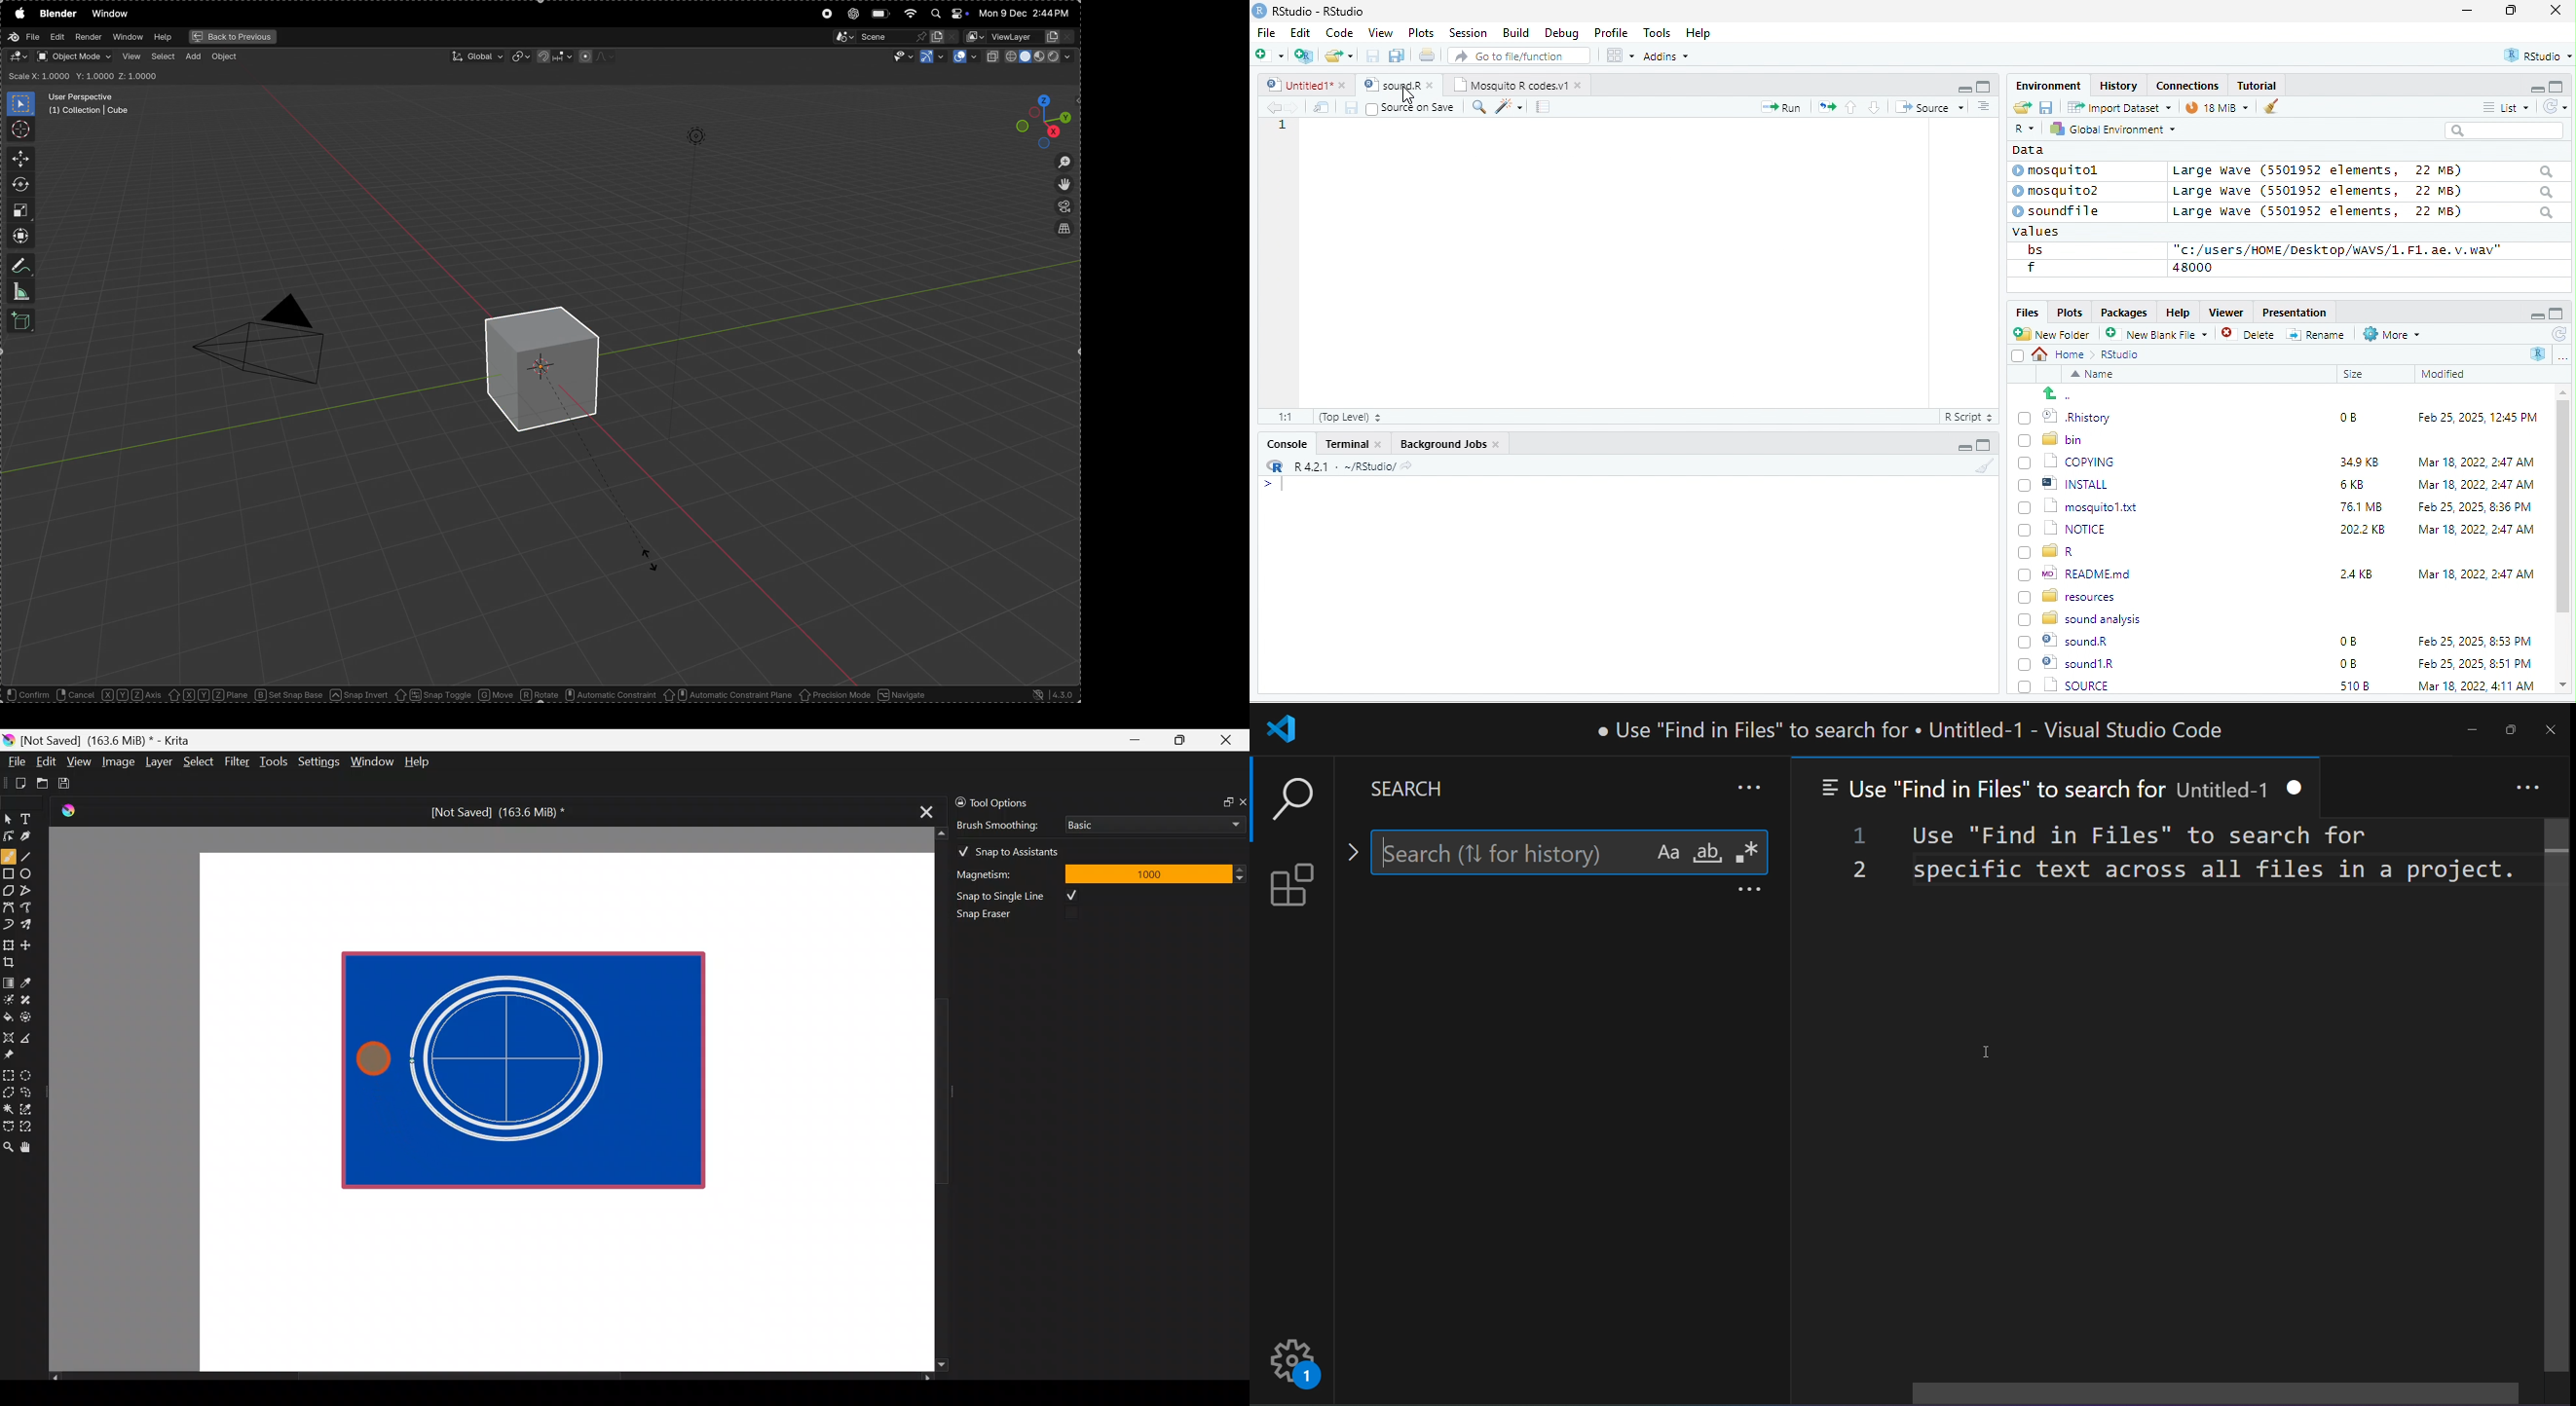 Image resolution: width=2576 pixels, height=1428 pixels. Describe the element at coordinates (1992, 788) in the screenshot. I see `Use "Find in Files" to search for ` at that location.